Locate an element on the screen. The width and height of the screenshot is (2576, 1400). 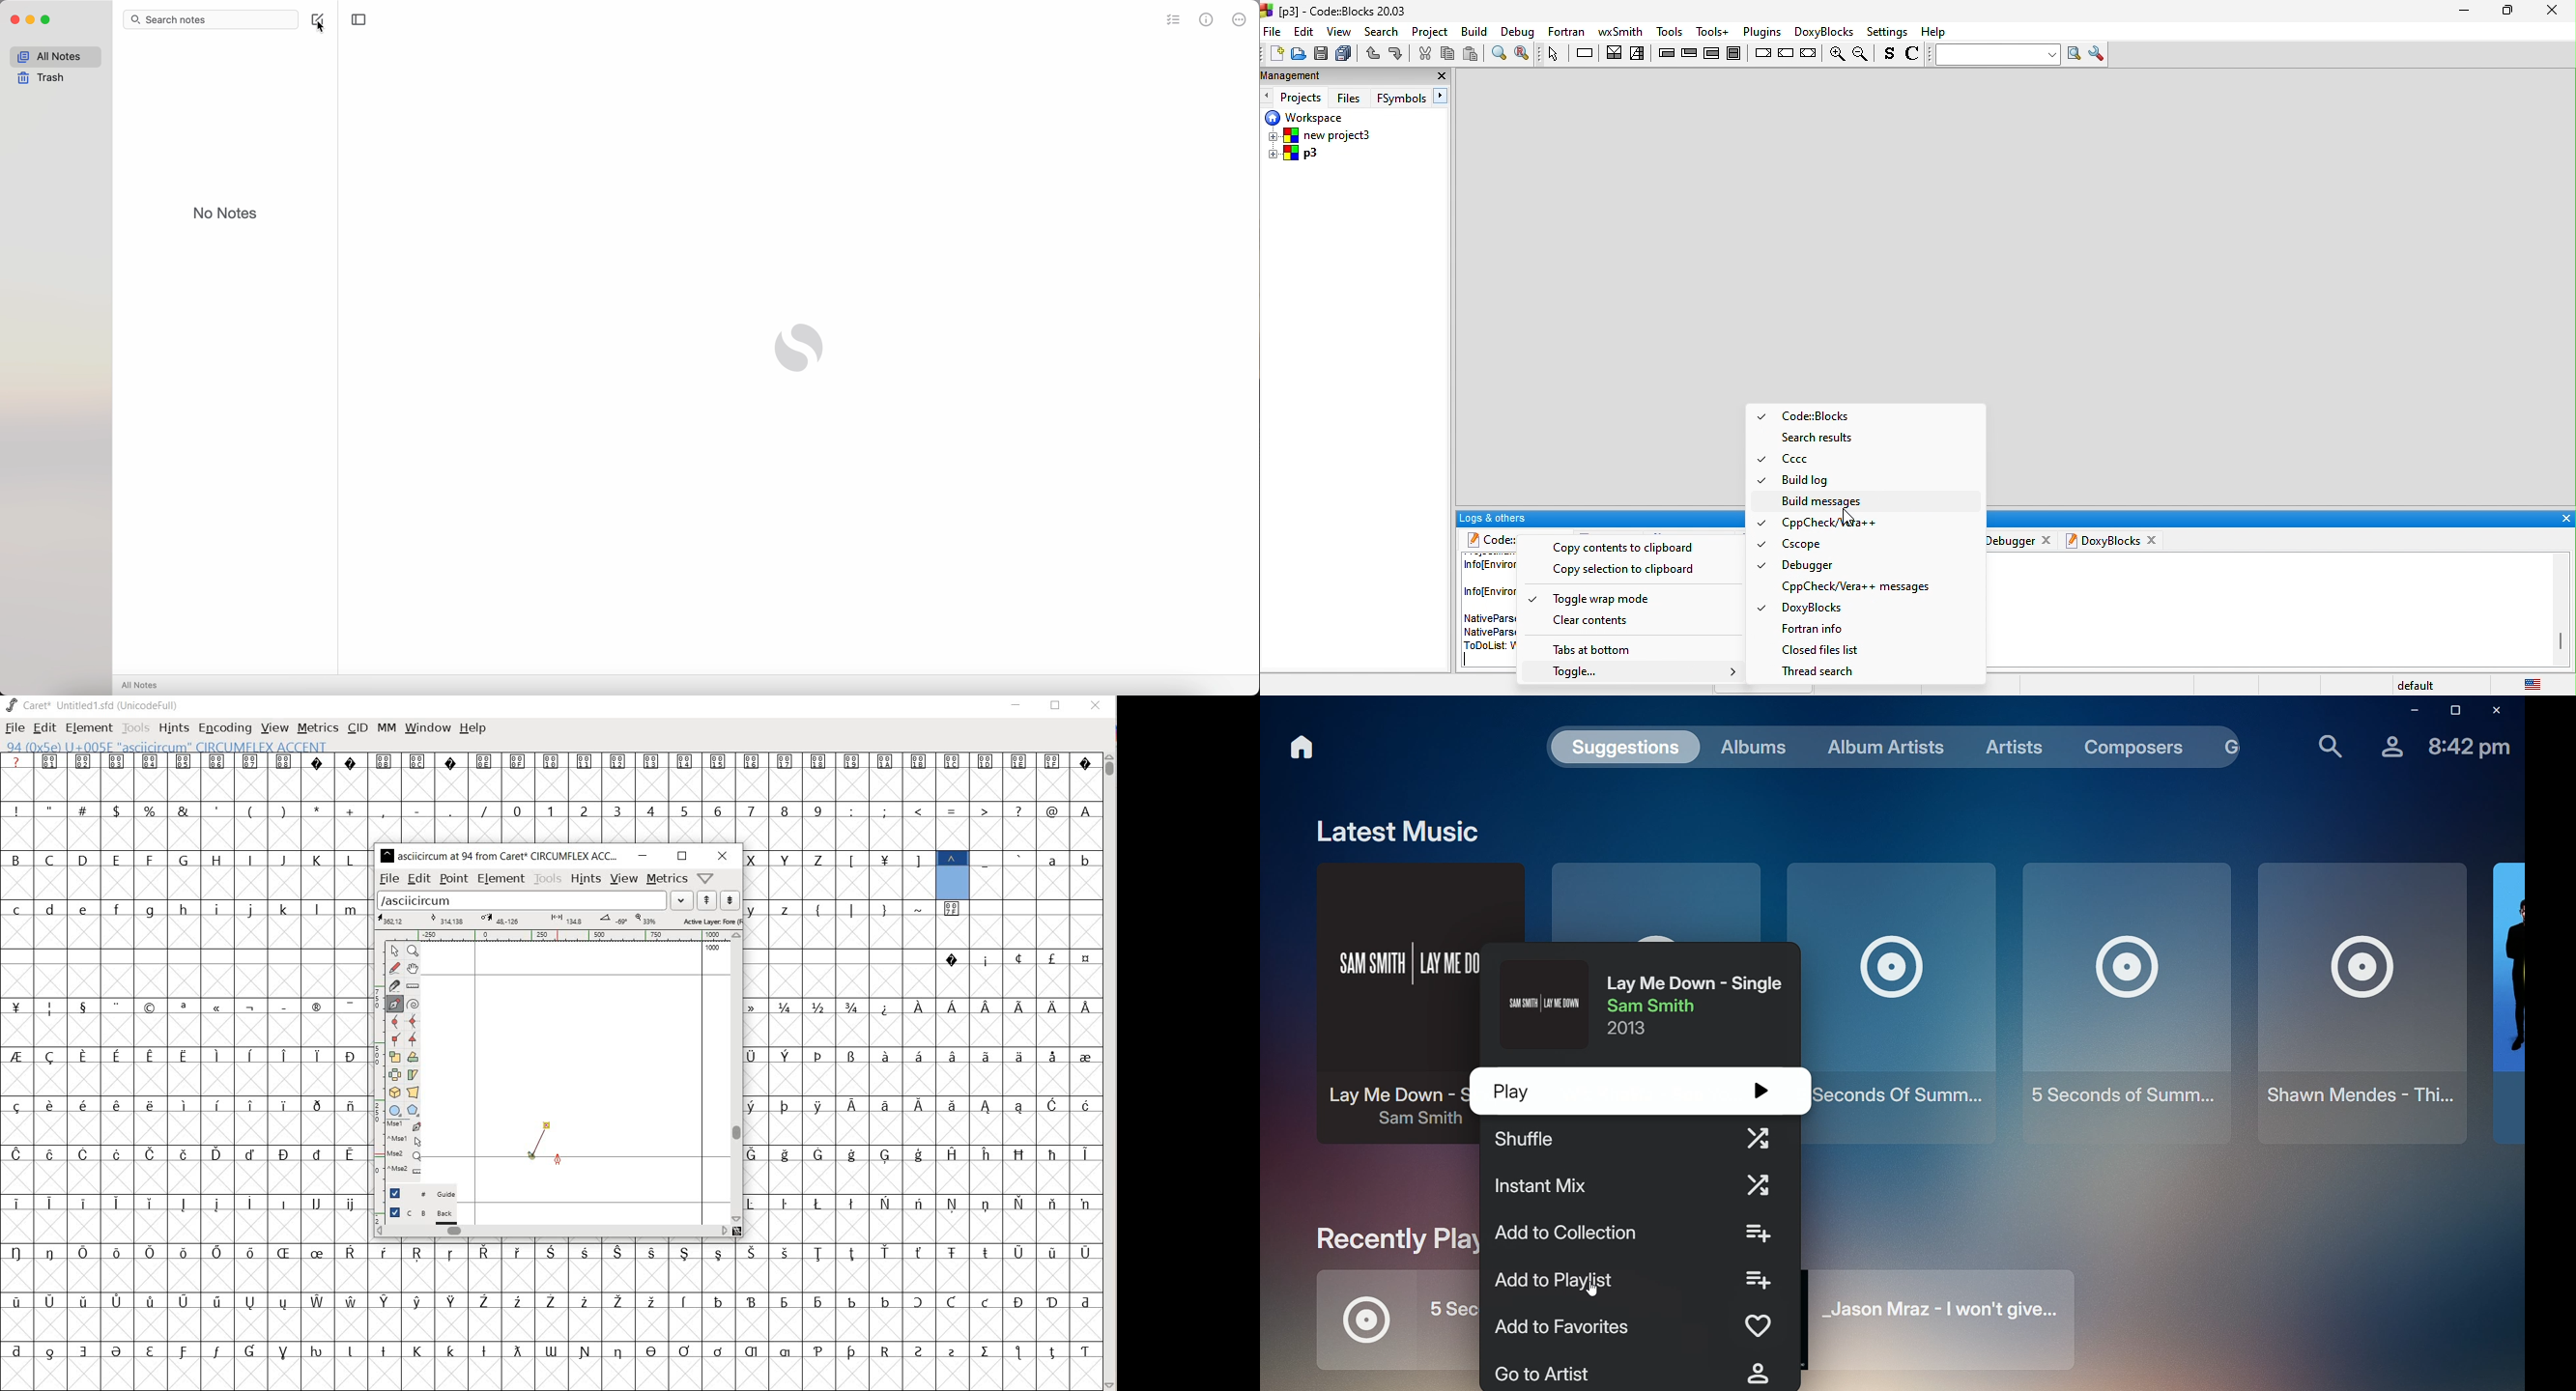
cut is located at coordinates (1423, 54).